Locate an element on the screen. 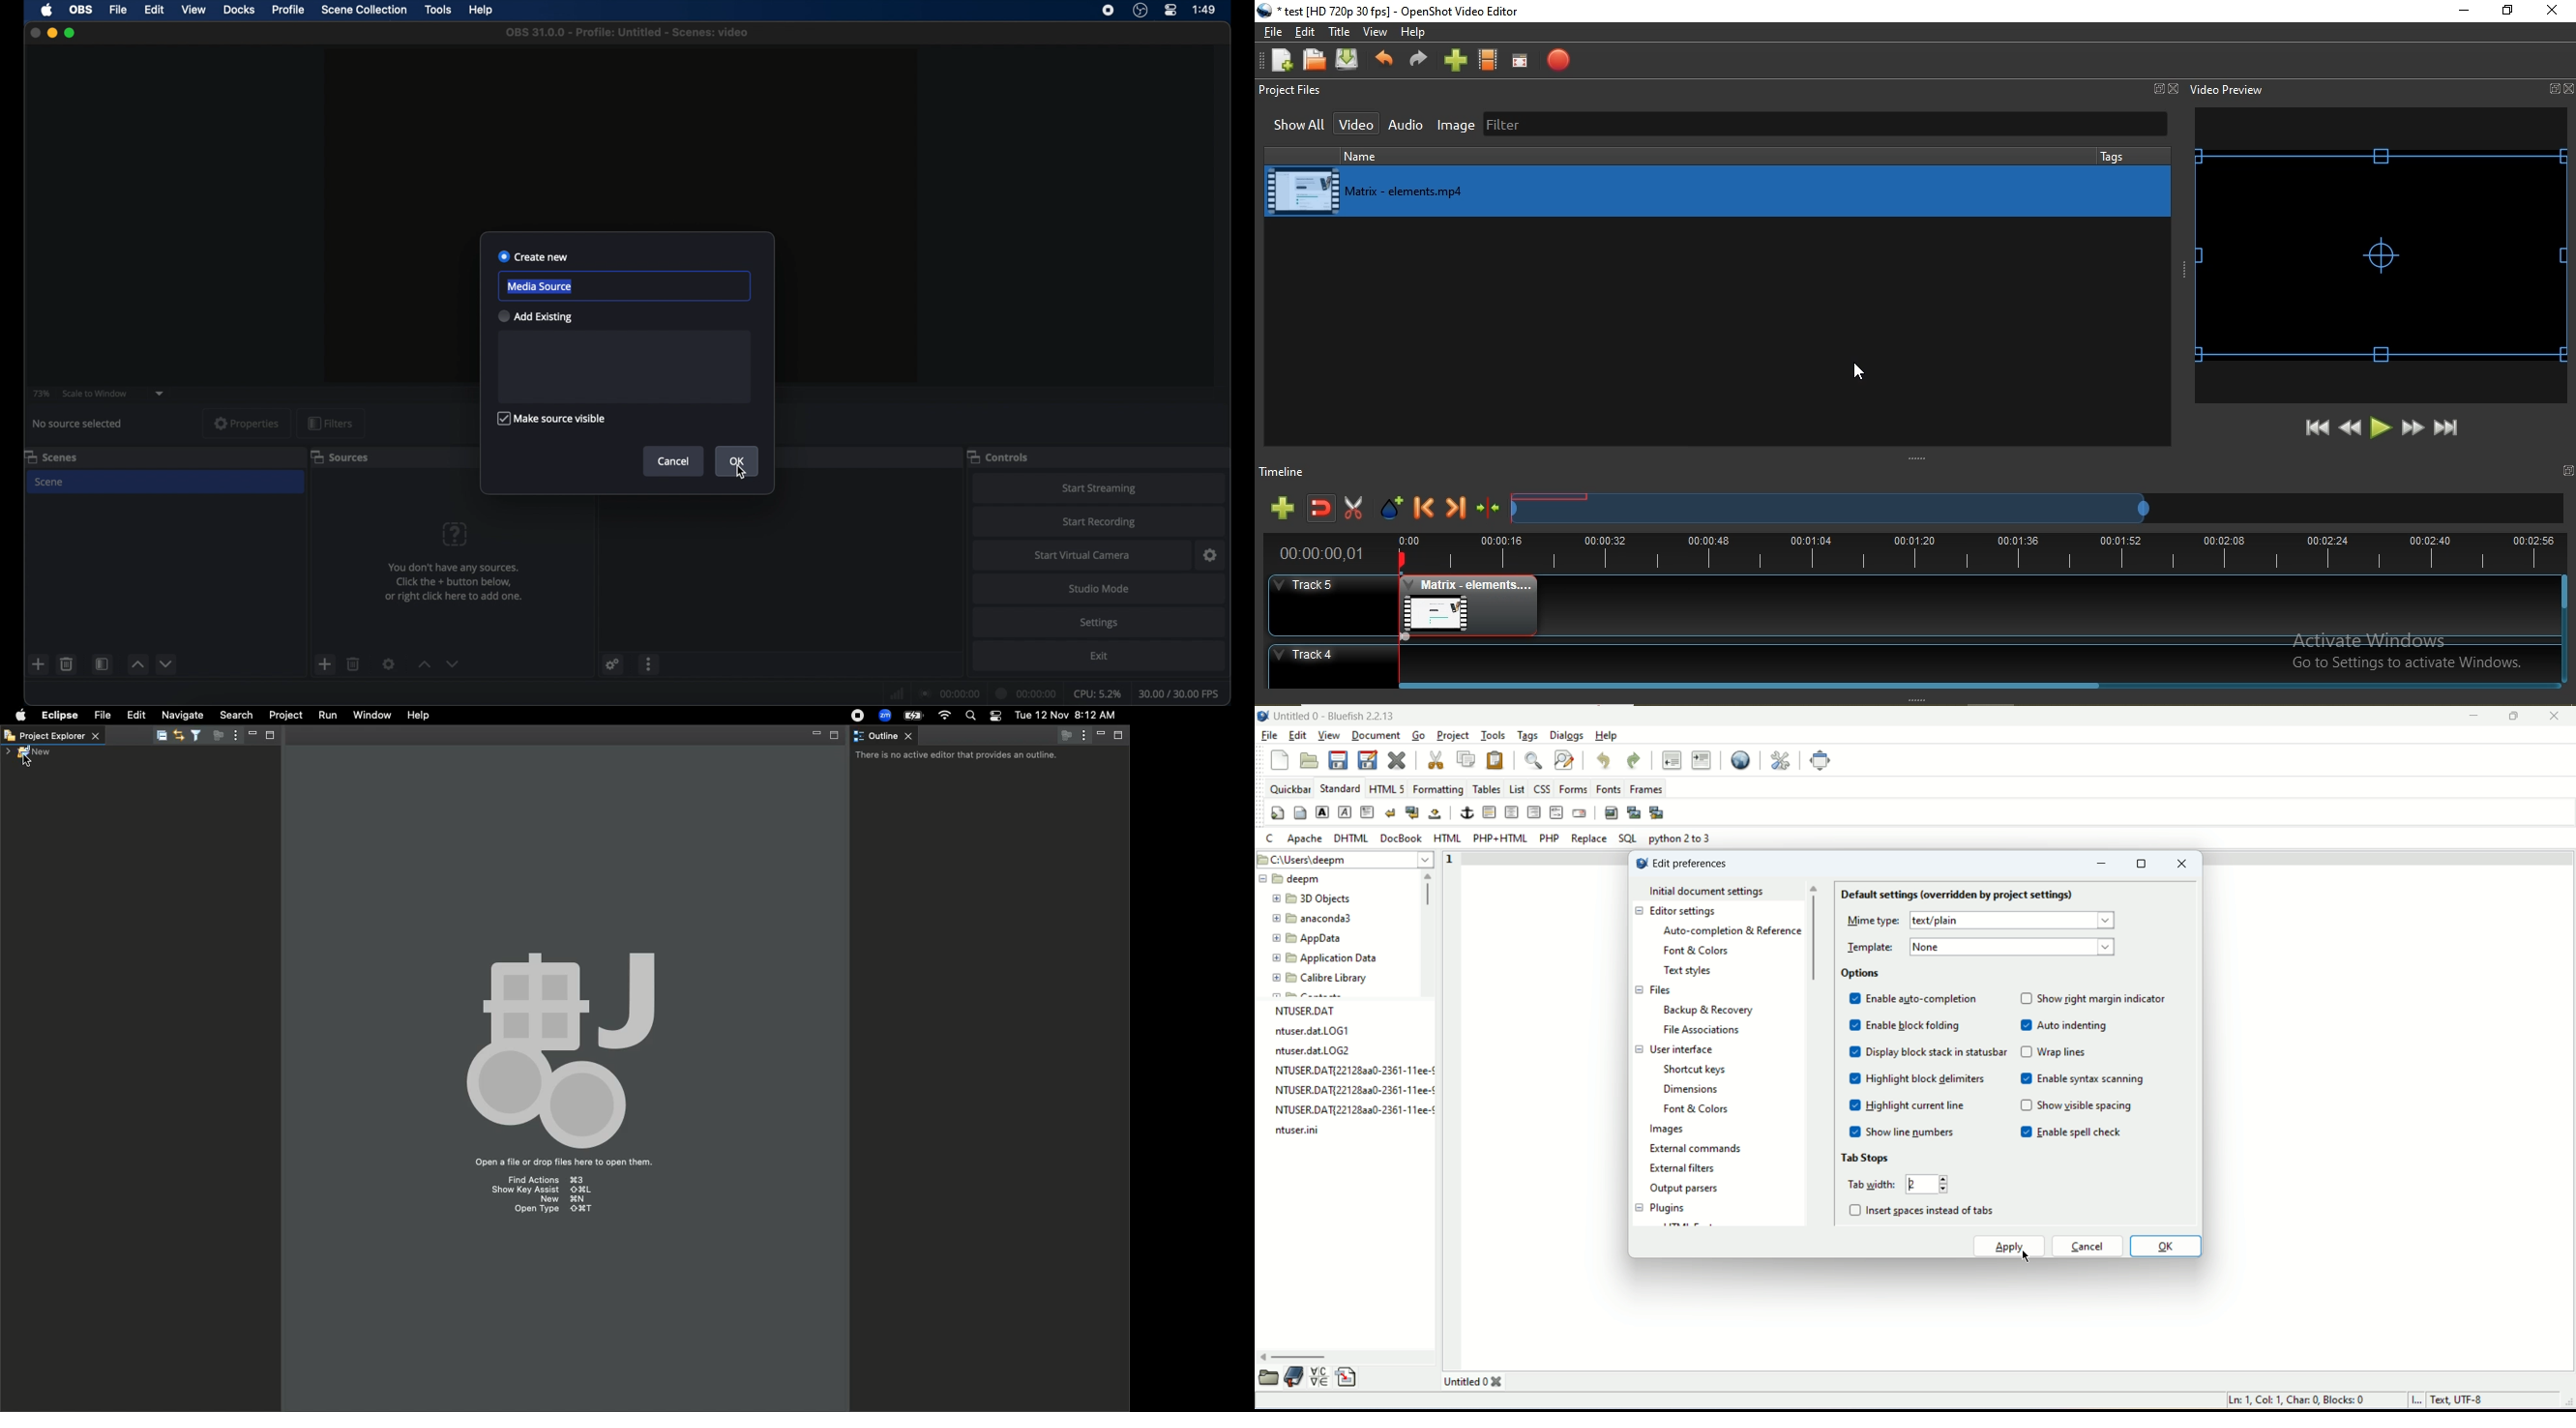  fps is located at coordinates (1180, 694).